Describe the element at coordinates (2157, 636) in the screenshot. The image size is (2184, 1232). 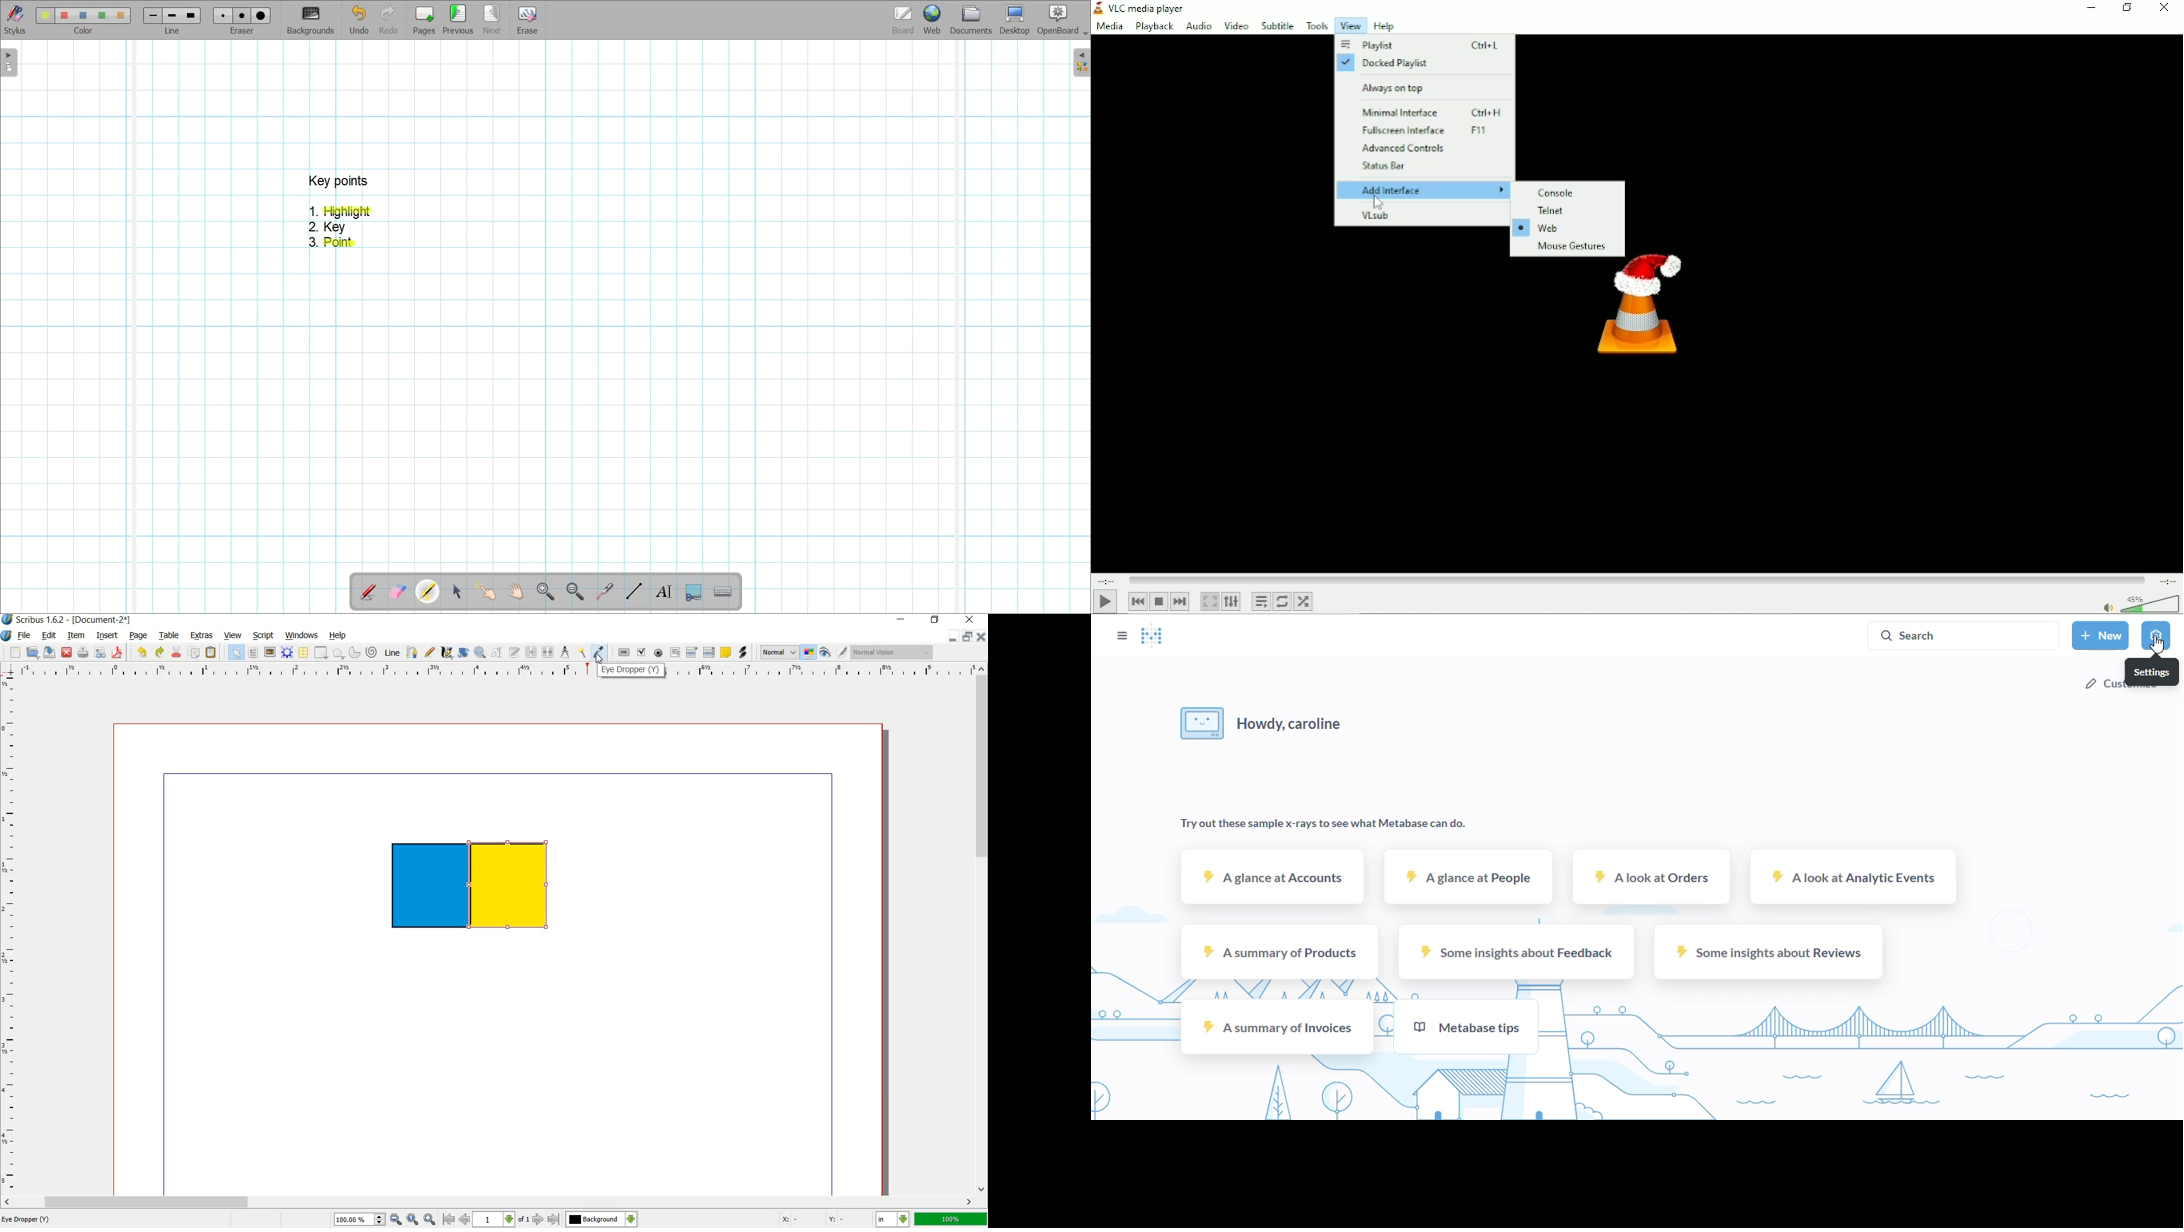
I see `settings` at that location.